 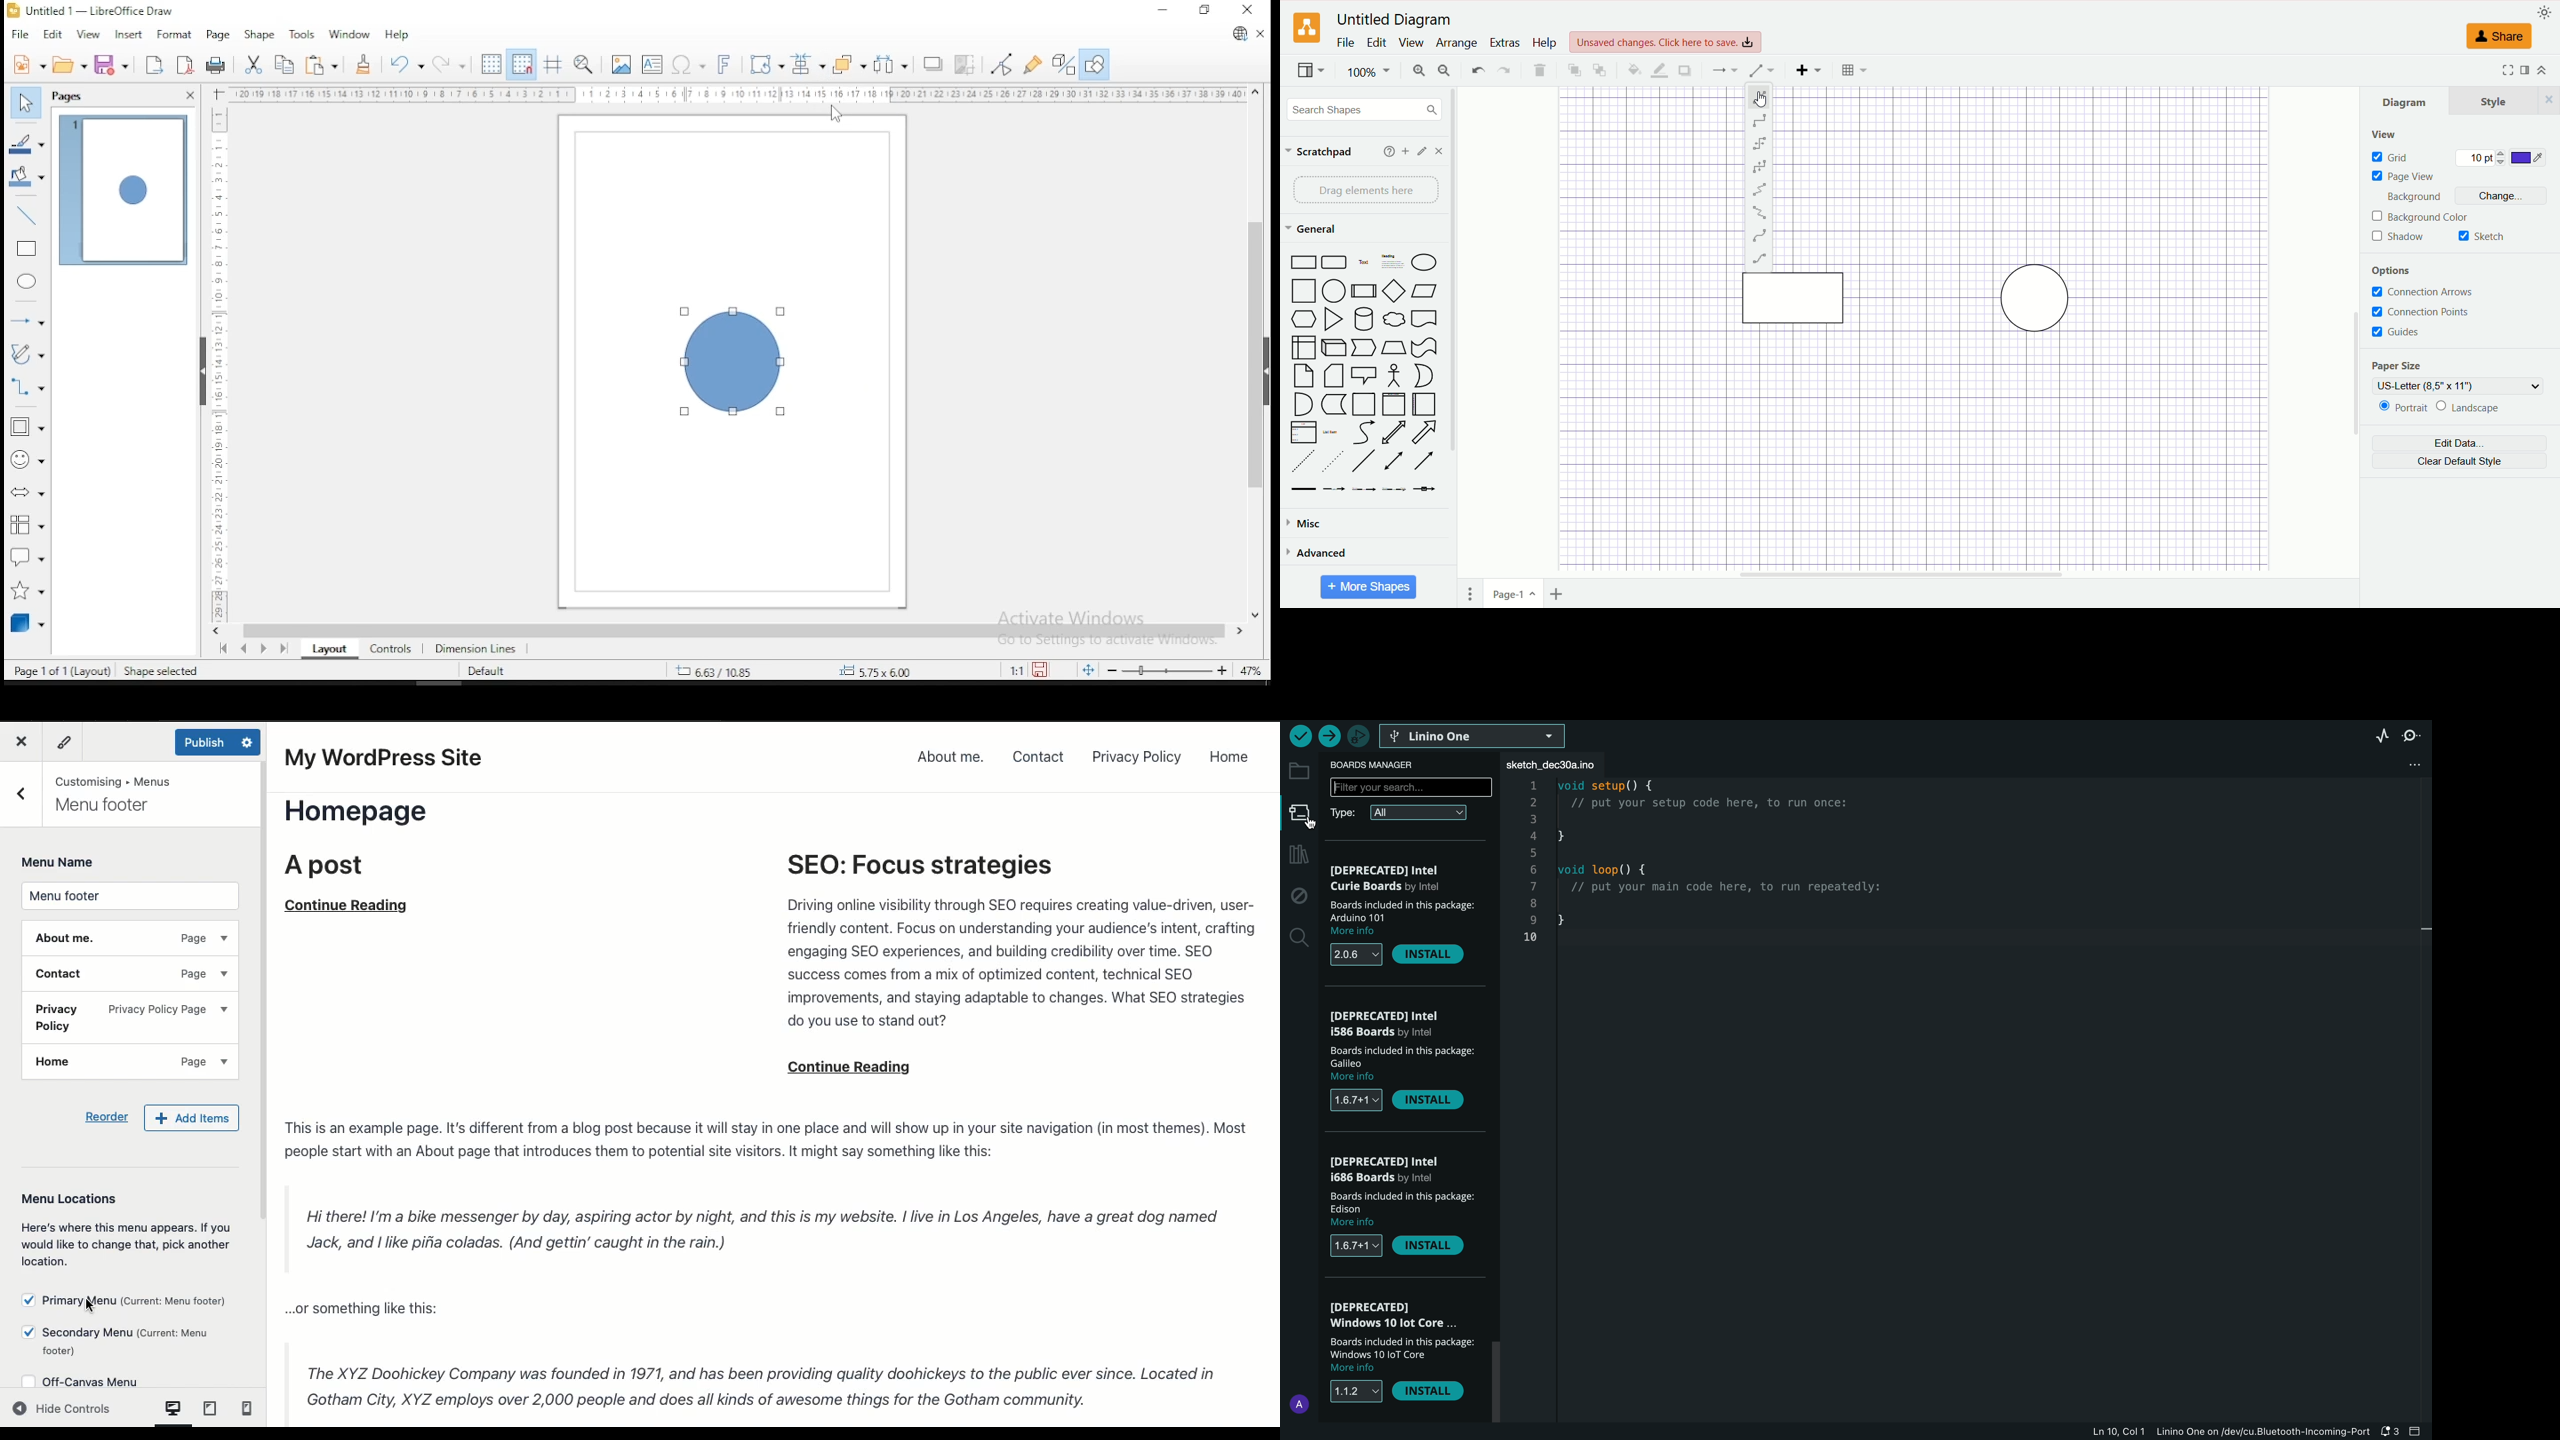 What do you see at coordinates (70, 64) in the screenshot?
I see `open` at bounding box center [70, 64].